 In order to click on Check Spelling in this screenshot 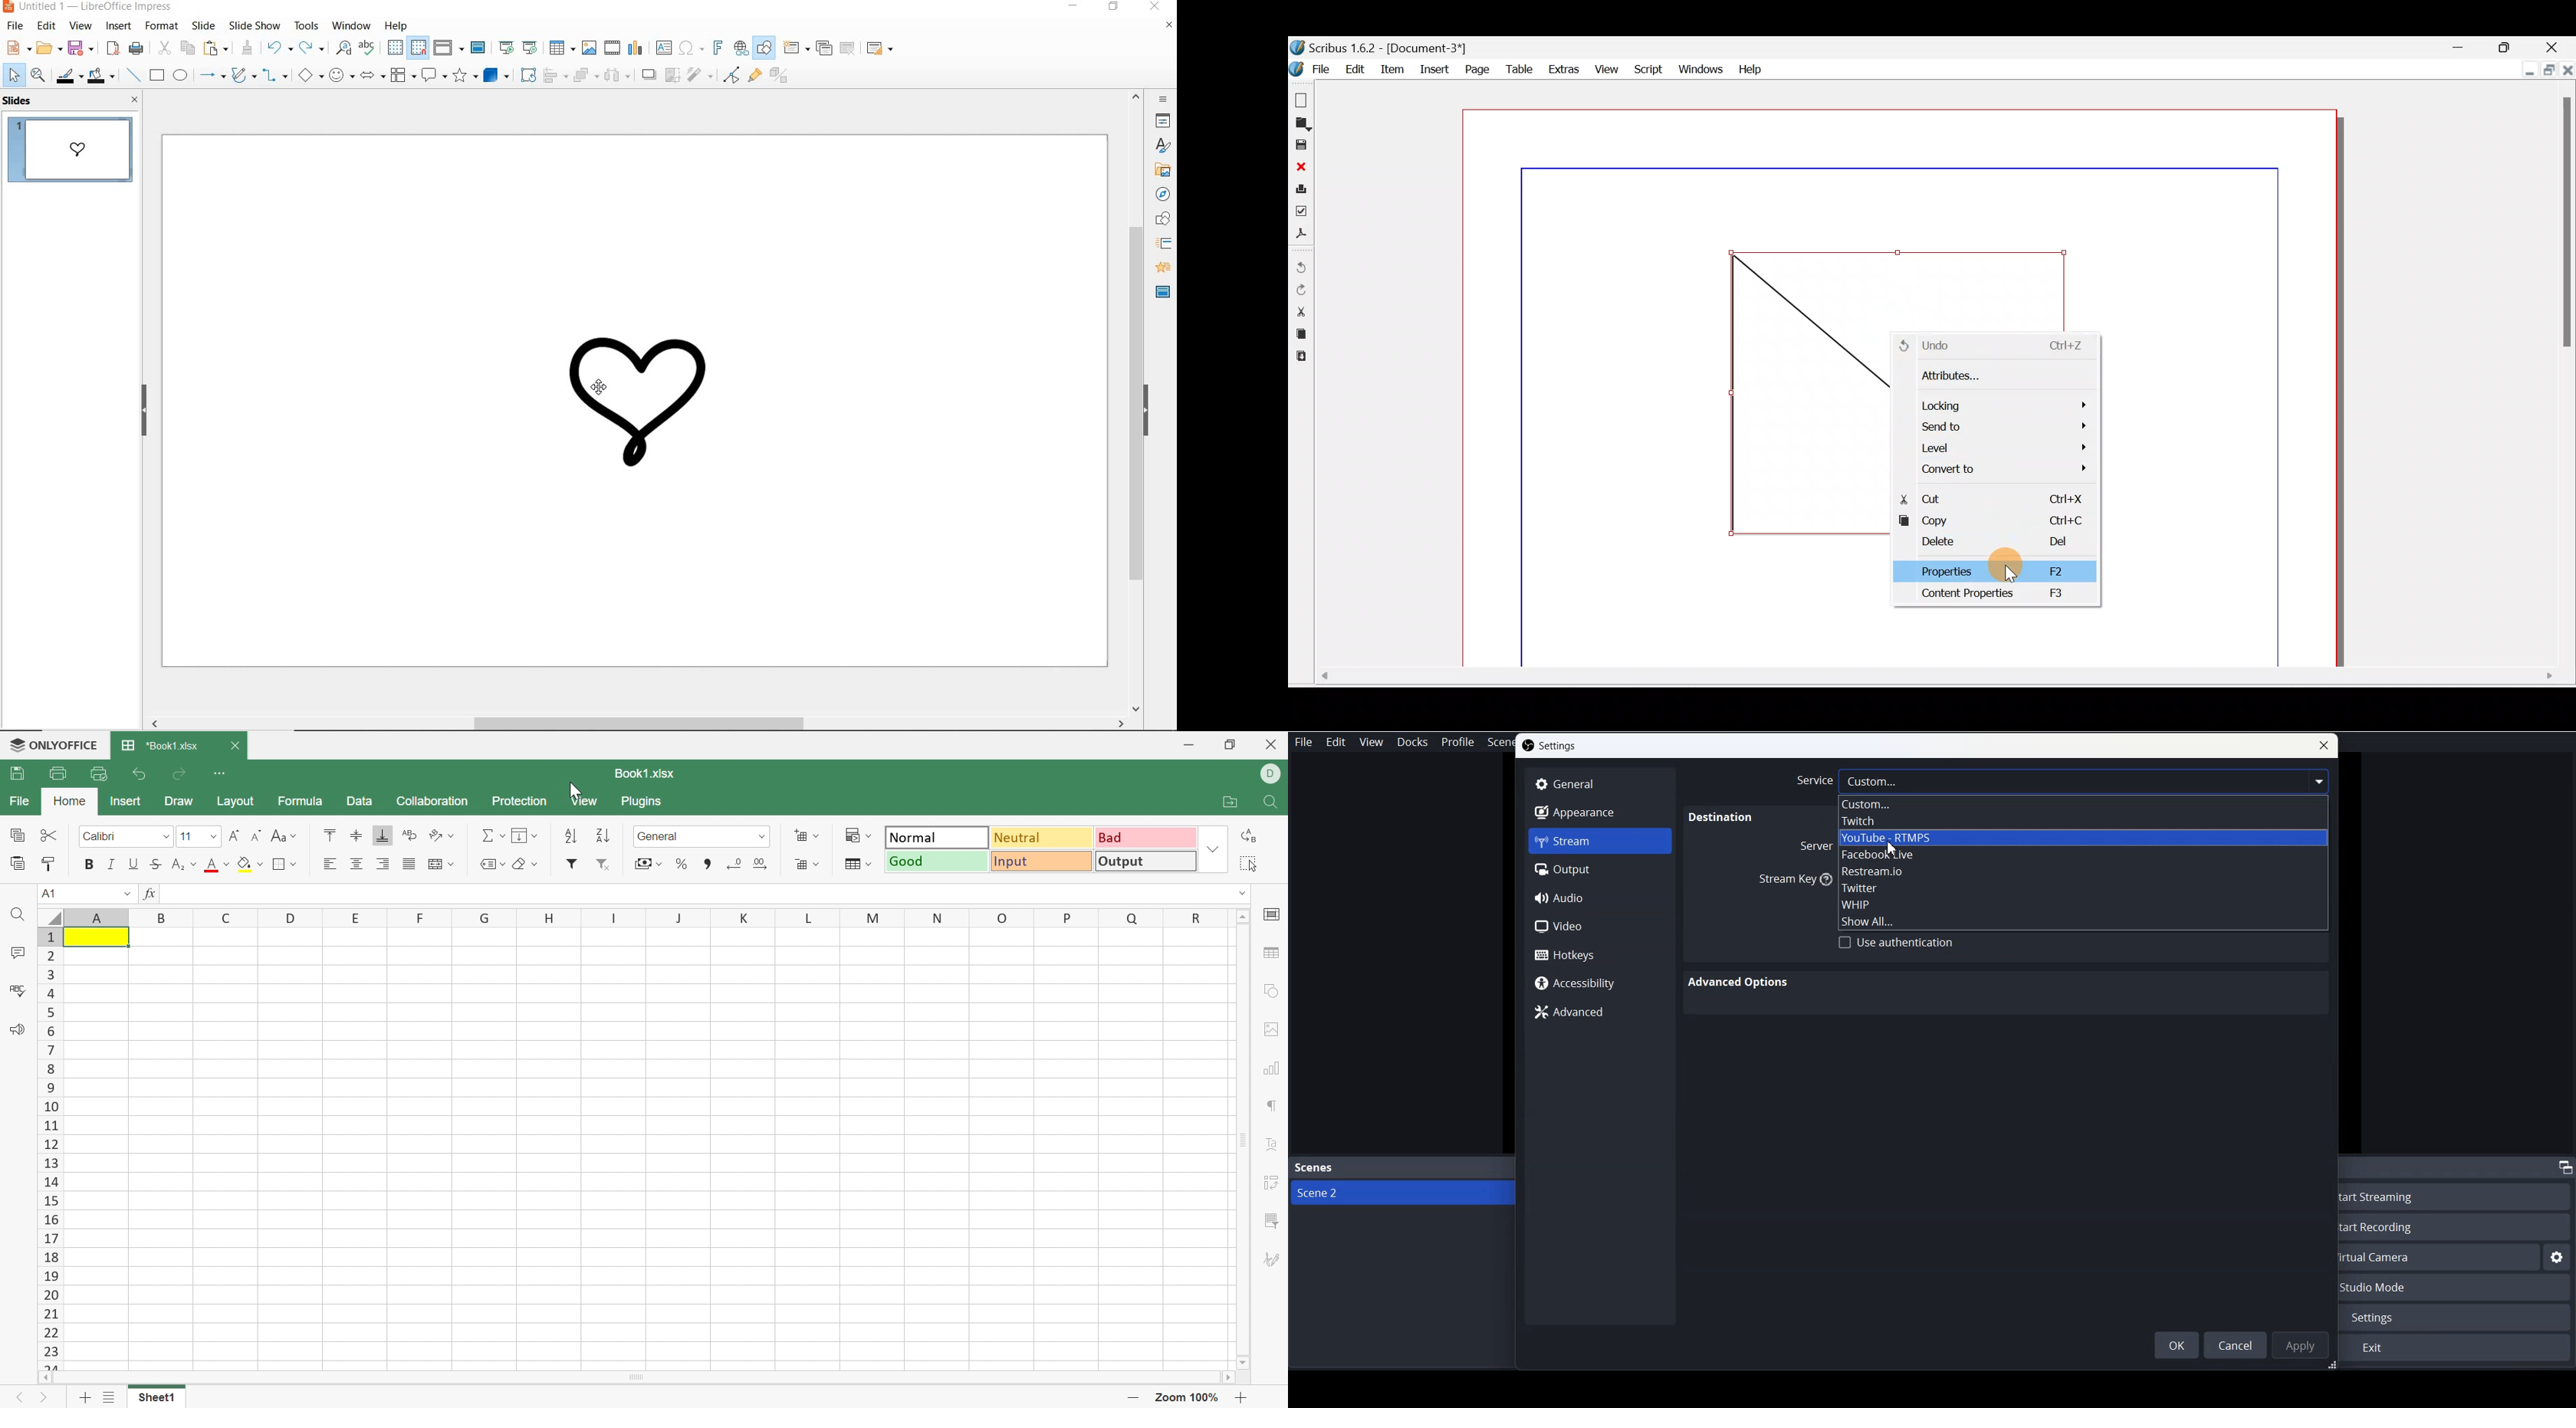, I will do `click(20, 988)`.